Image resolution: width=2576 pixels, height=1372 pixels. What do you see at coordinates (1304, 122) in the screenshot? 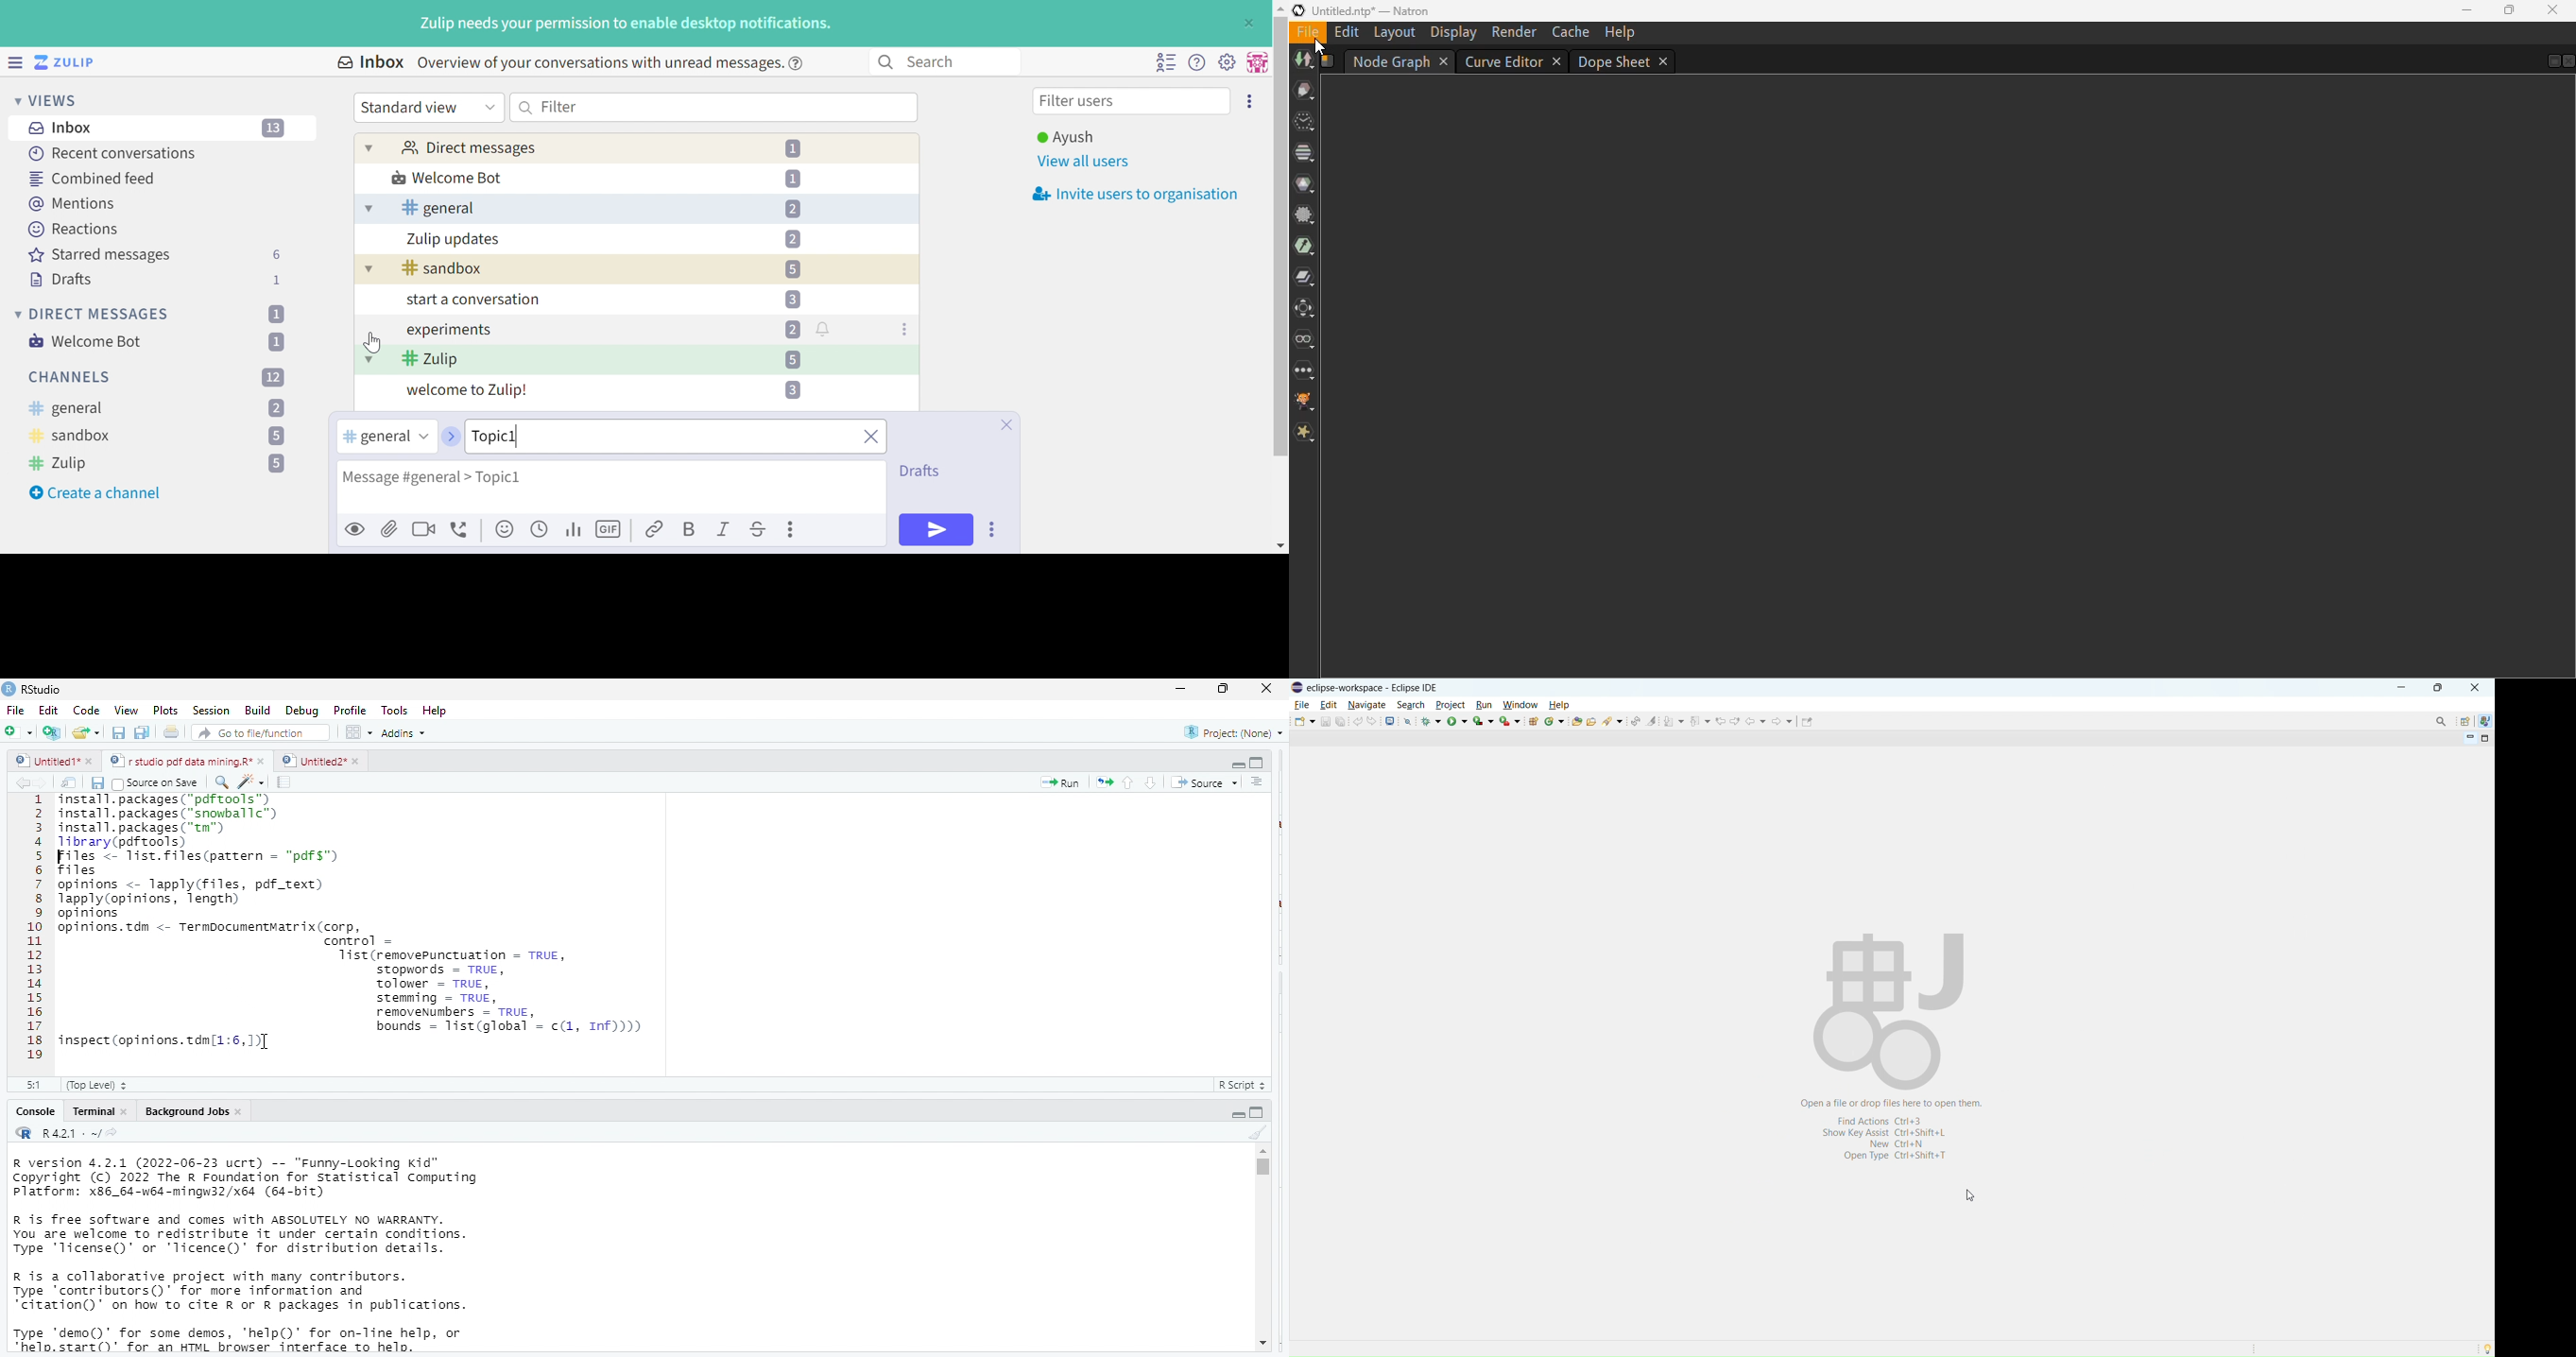
I see `time` at bounding box center [1304, 122].